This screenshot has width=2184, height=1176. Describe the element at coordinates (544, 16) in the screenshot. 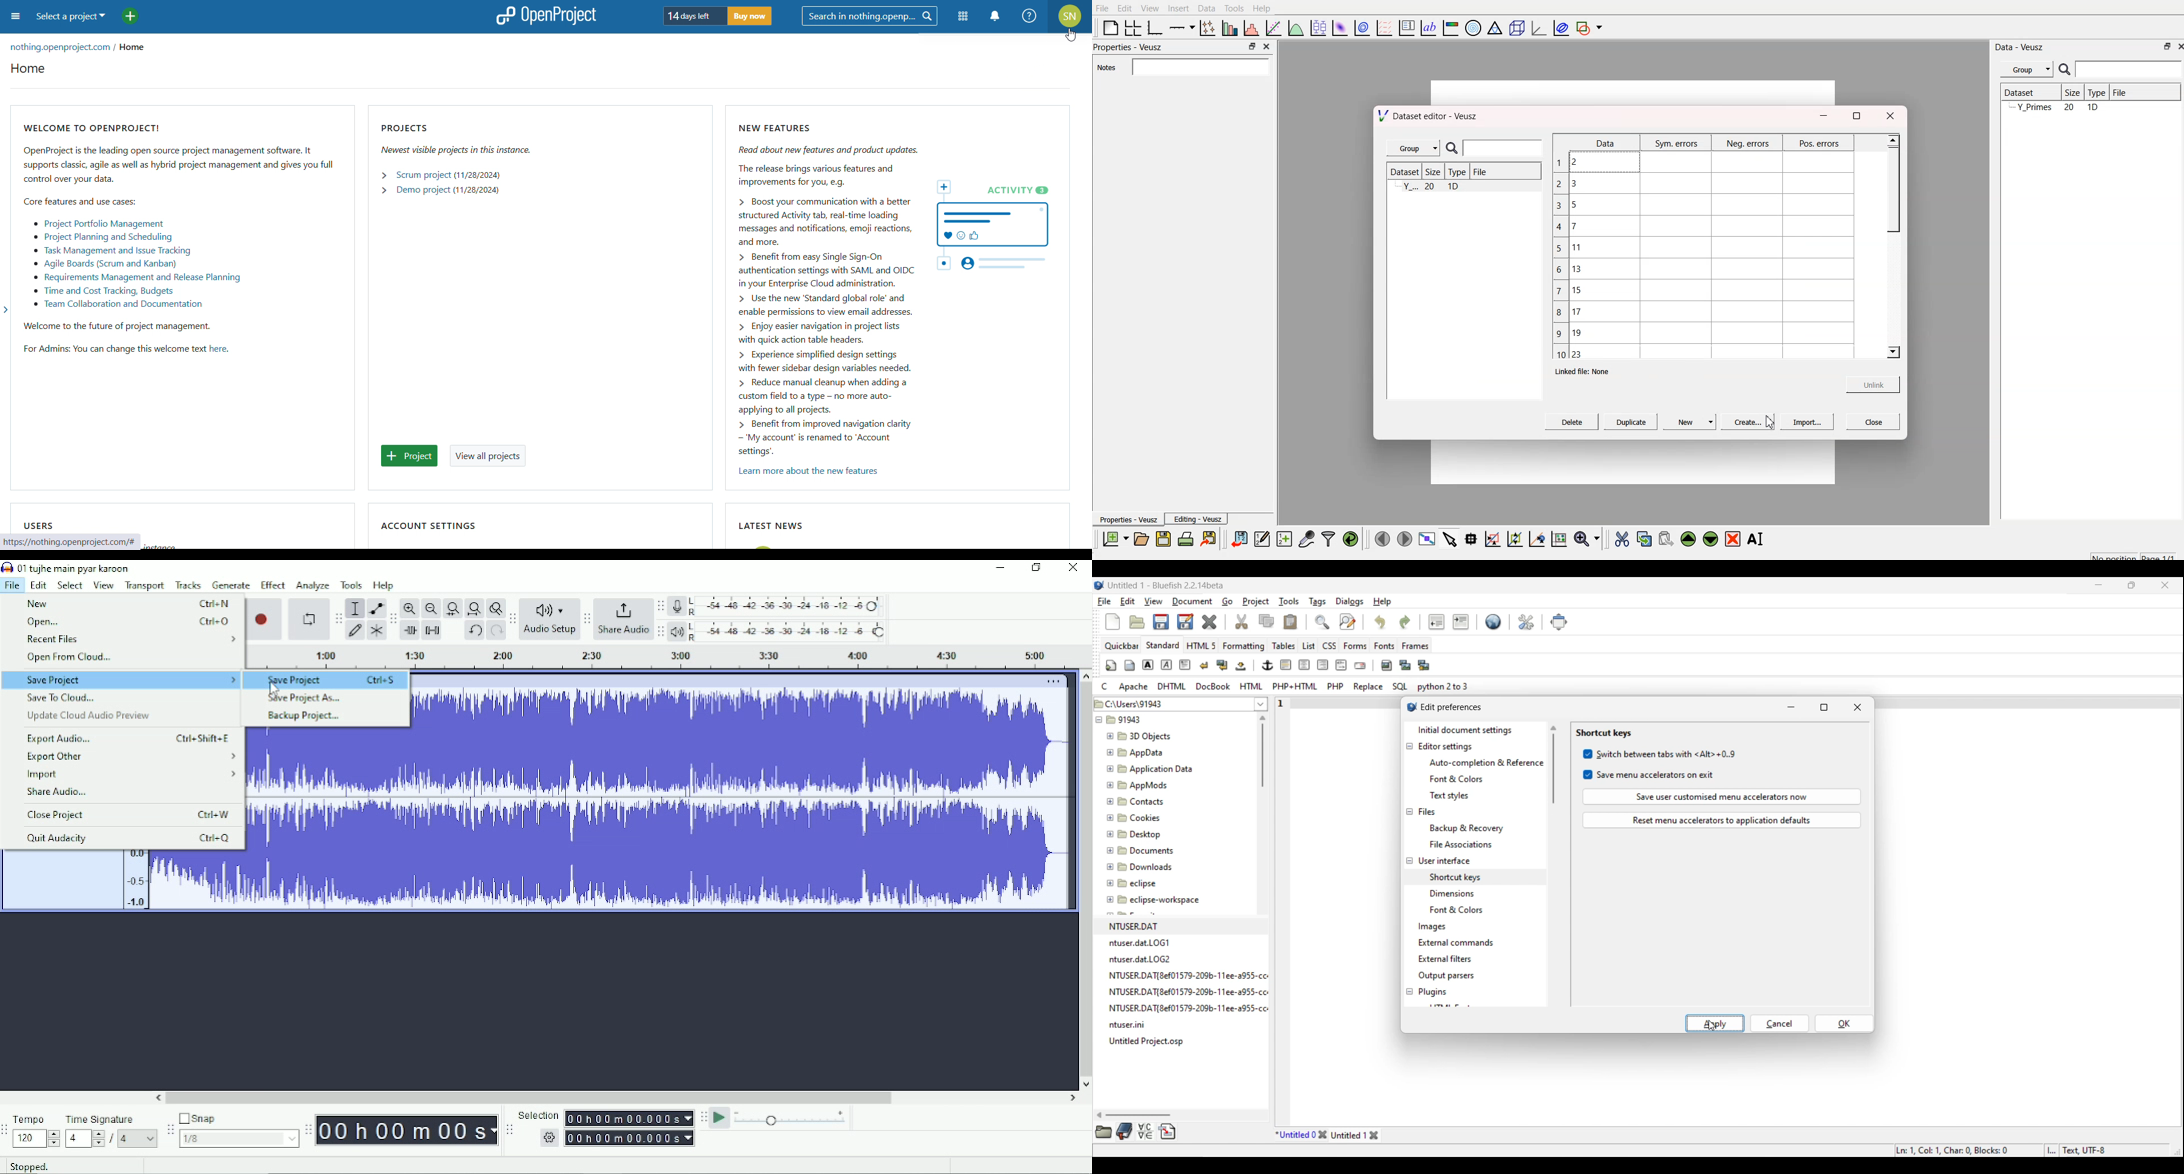

I see `logo` at that location.